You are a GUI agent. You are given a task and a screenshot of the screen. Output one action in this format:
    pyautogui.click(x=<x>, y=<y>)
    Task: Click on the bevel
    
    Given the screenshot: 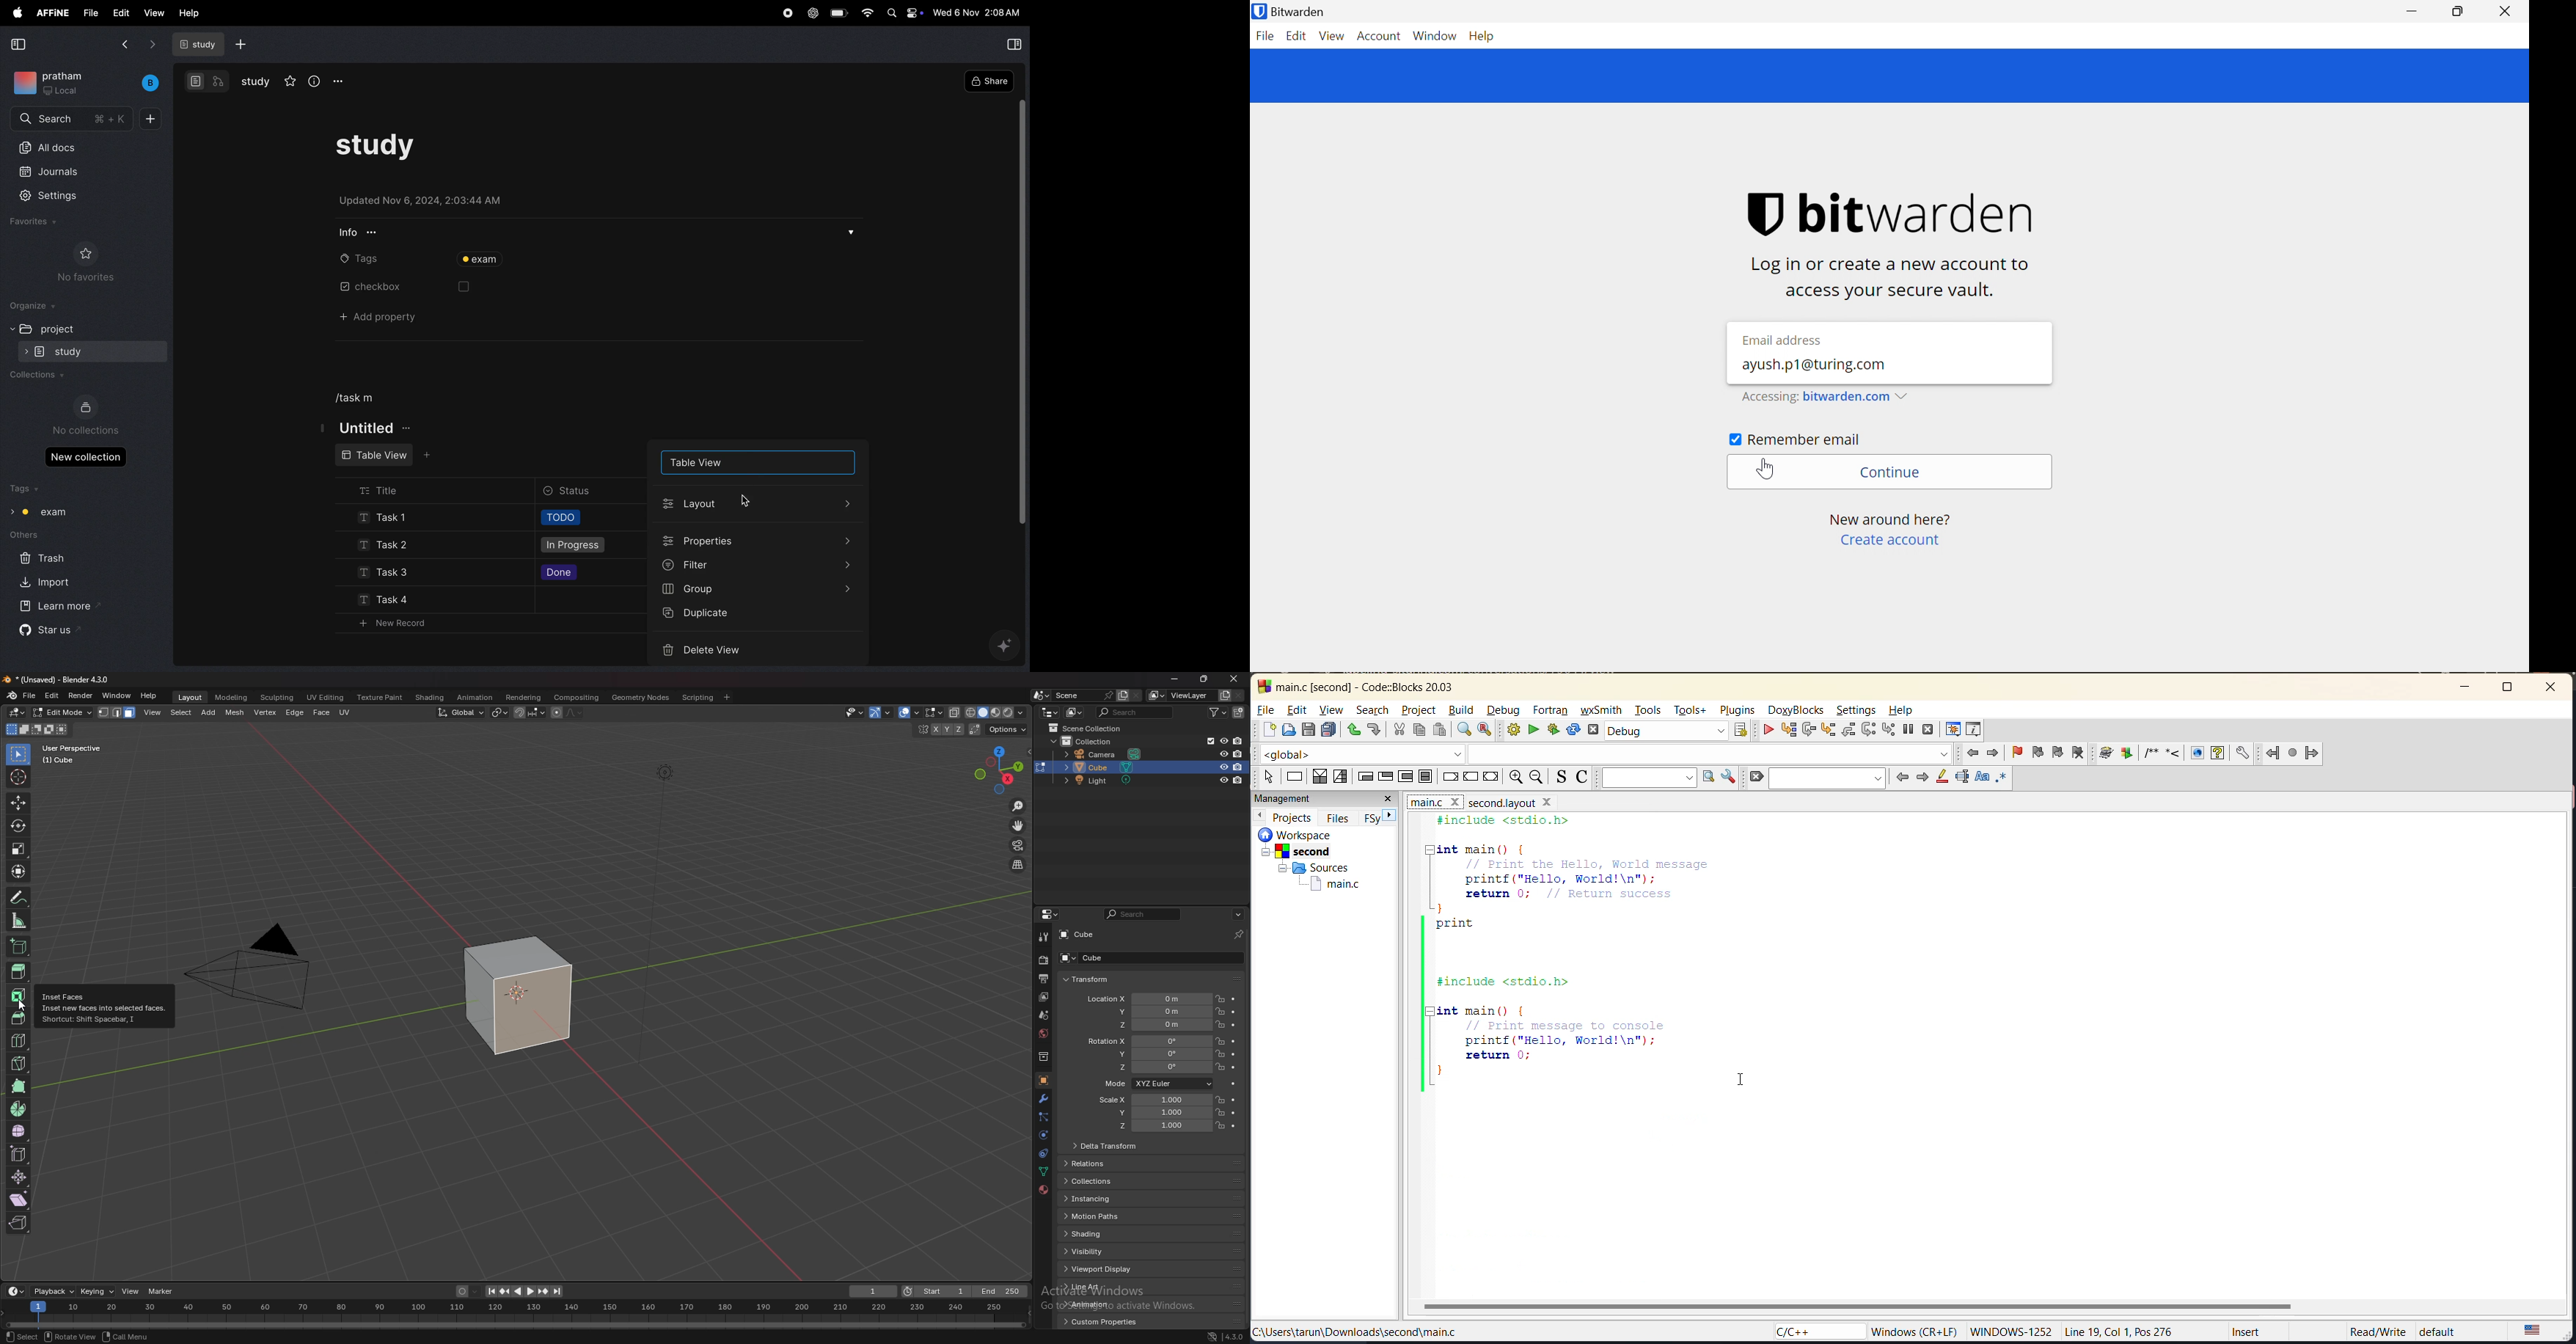 What is the action you would take?
    pyautogui.click(x=16, y=1016)
    